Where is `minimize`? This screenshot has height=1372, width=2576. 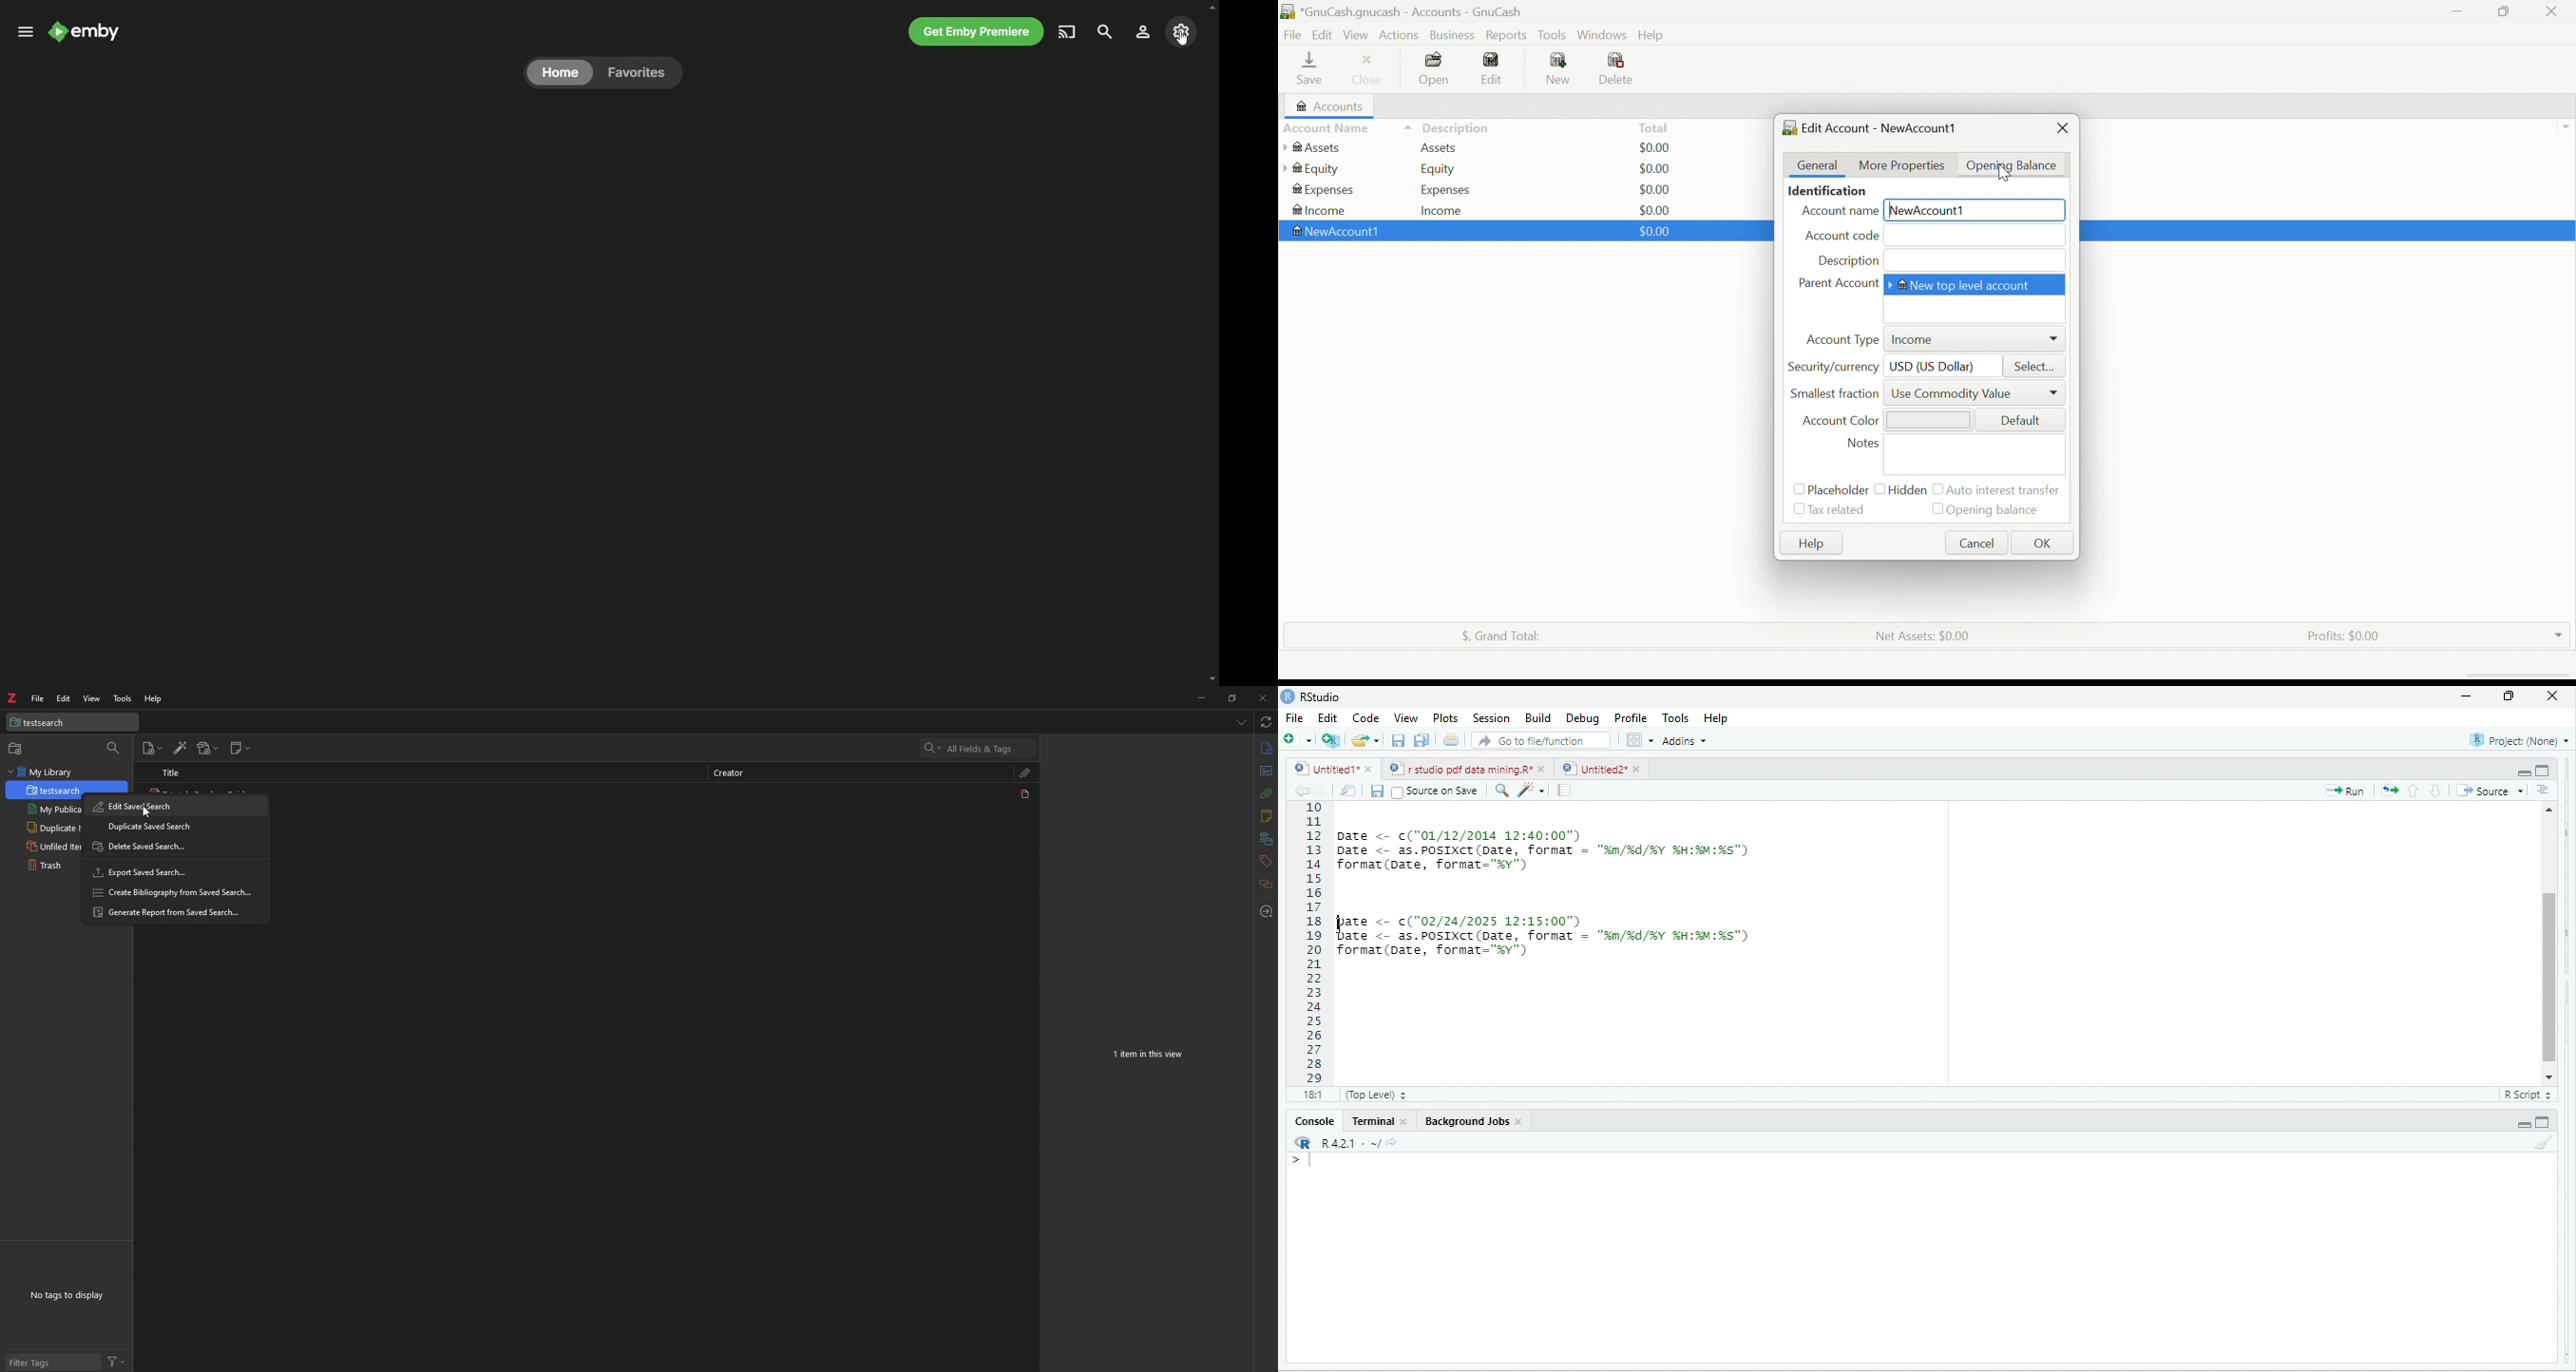
minimize is located at coordinates (2467, 697).